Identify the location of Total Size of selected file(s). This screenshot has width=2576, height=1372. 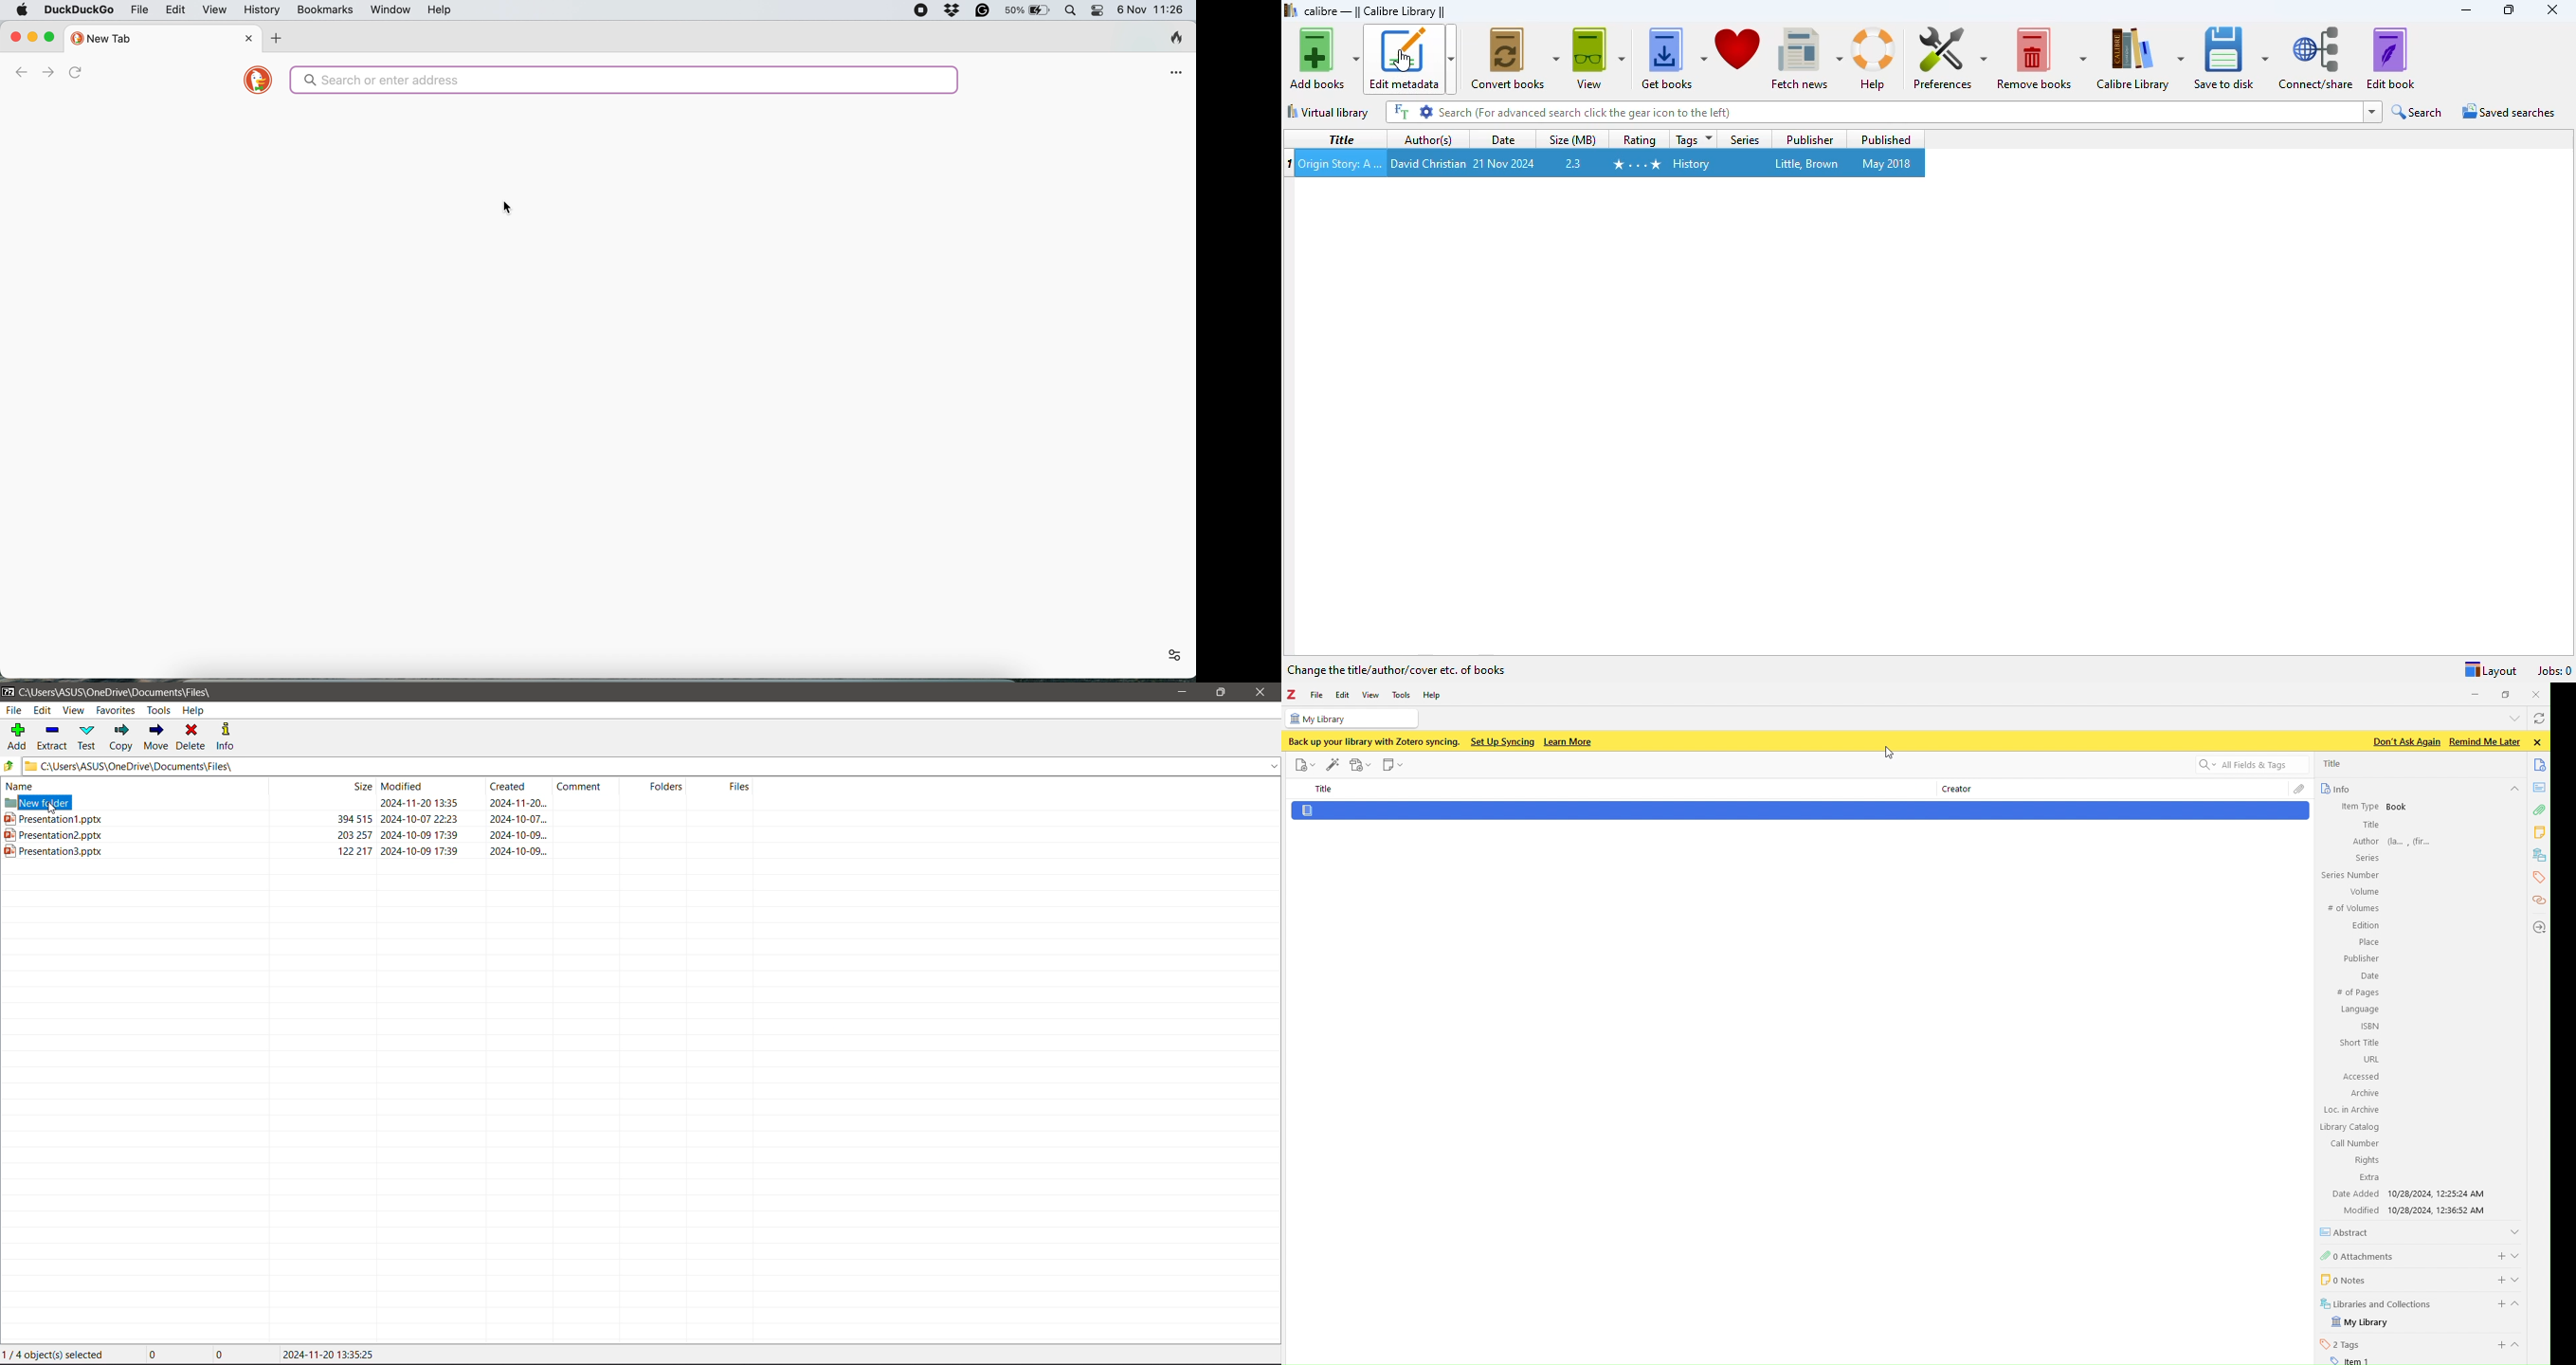
(170, 1355).